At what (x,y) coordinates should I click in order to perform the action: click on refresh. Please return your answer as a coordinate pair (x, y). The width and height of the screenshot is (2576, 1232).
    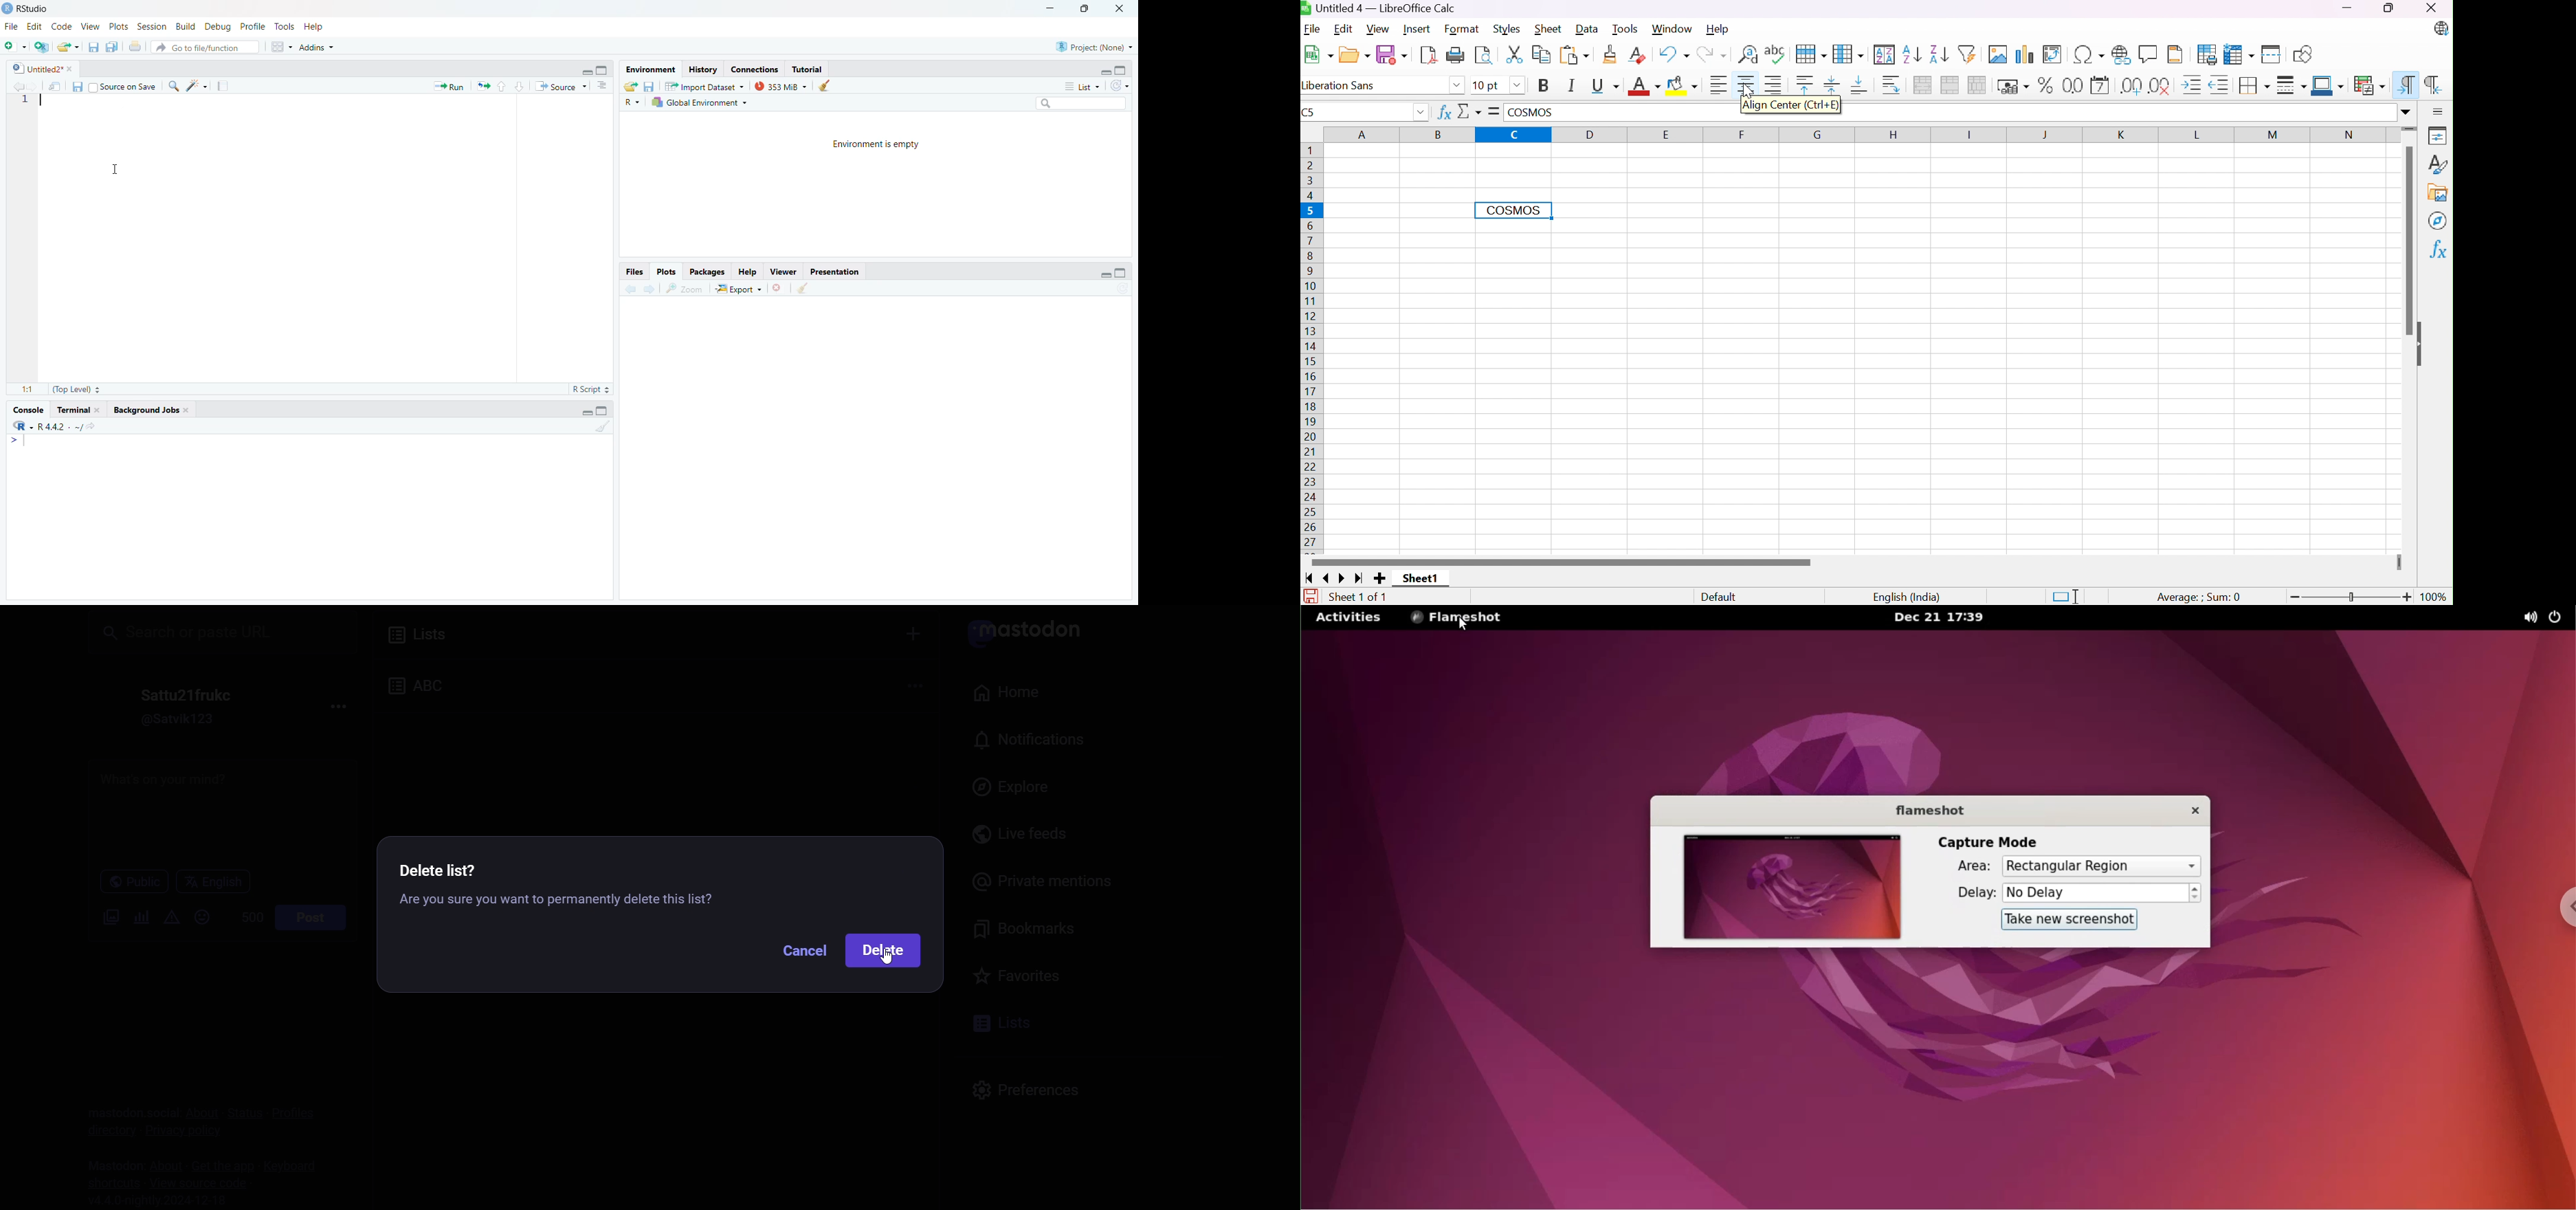
    Looking at the image, I should click on (1120, 86).